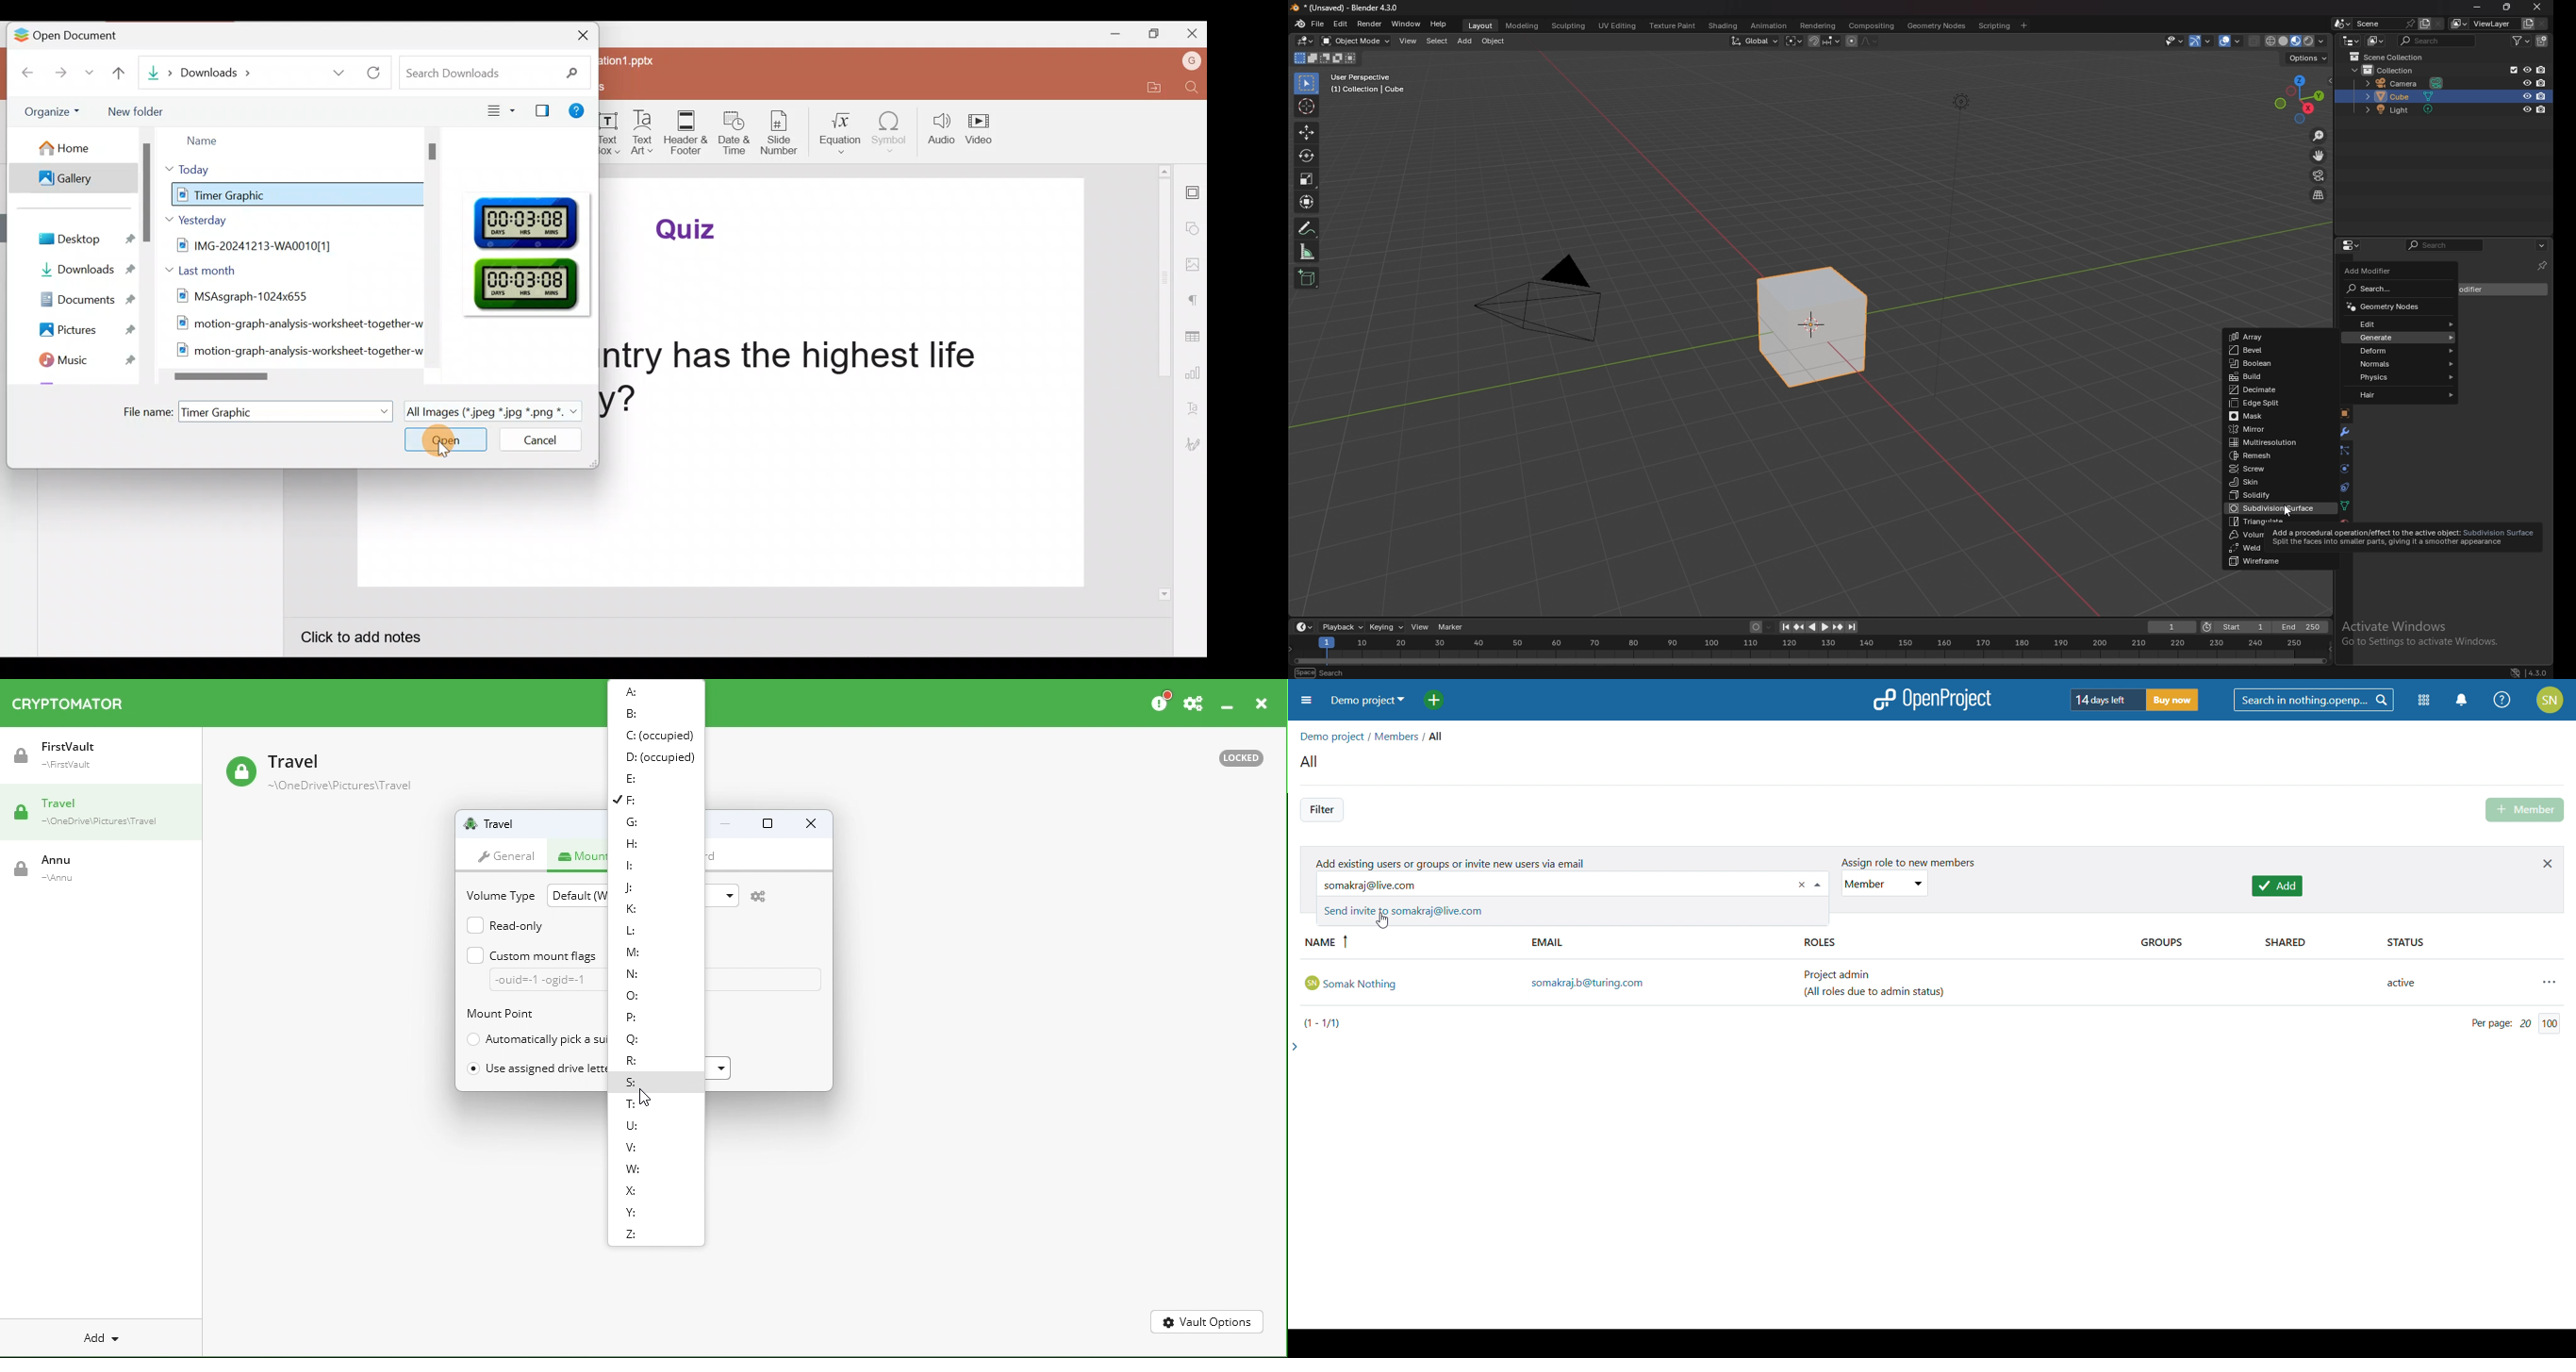 Image resolution: width=2576 pixels, height=1372 pixels. Describe the element at coordinates (2414, 96) in the screenshot. I see `cube` at that location.